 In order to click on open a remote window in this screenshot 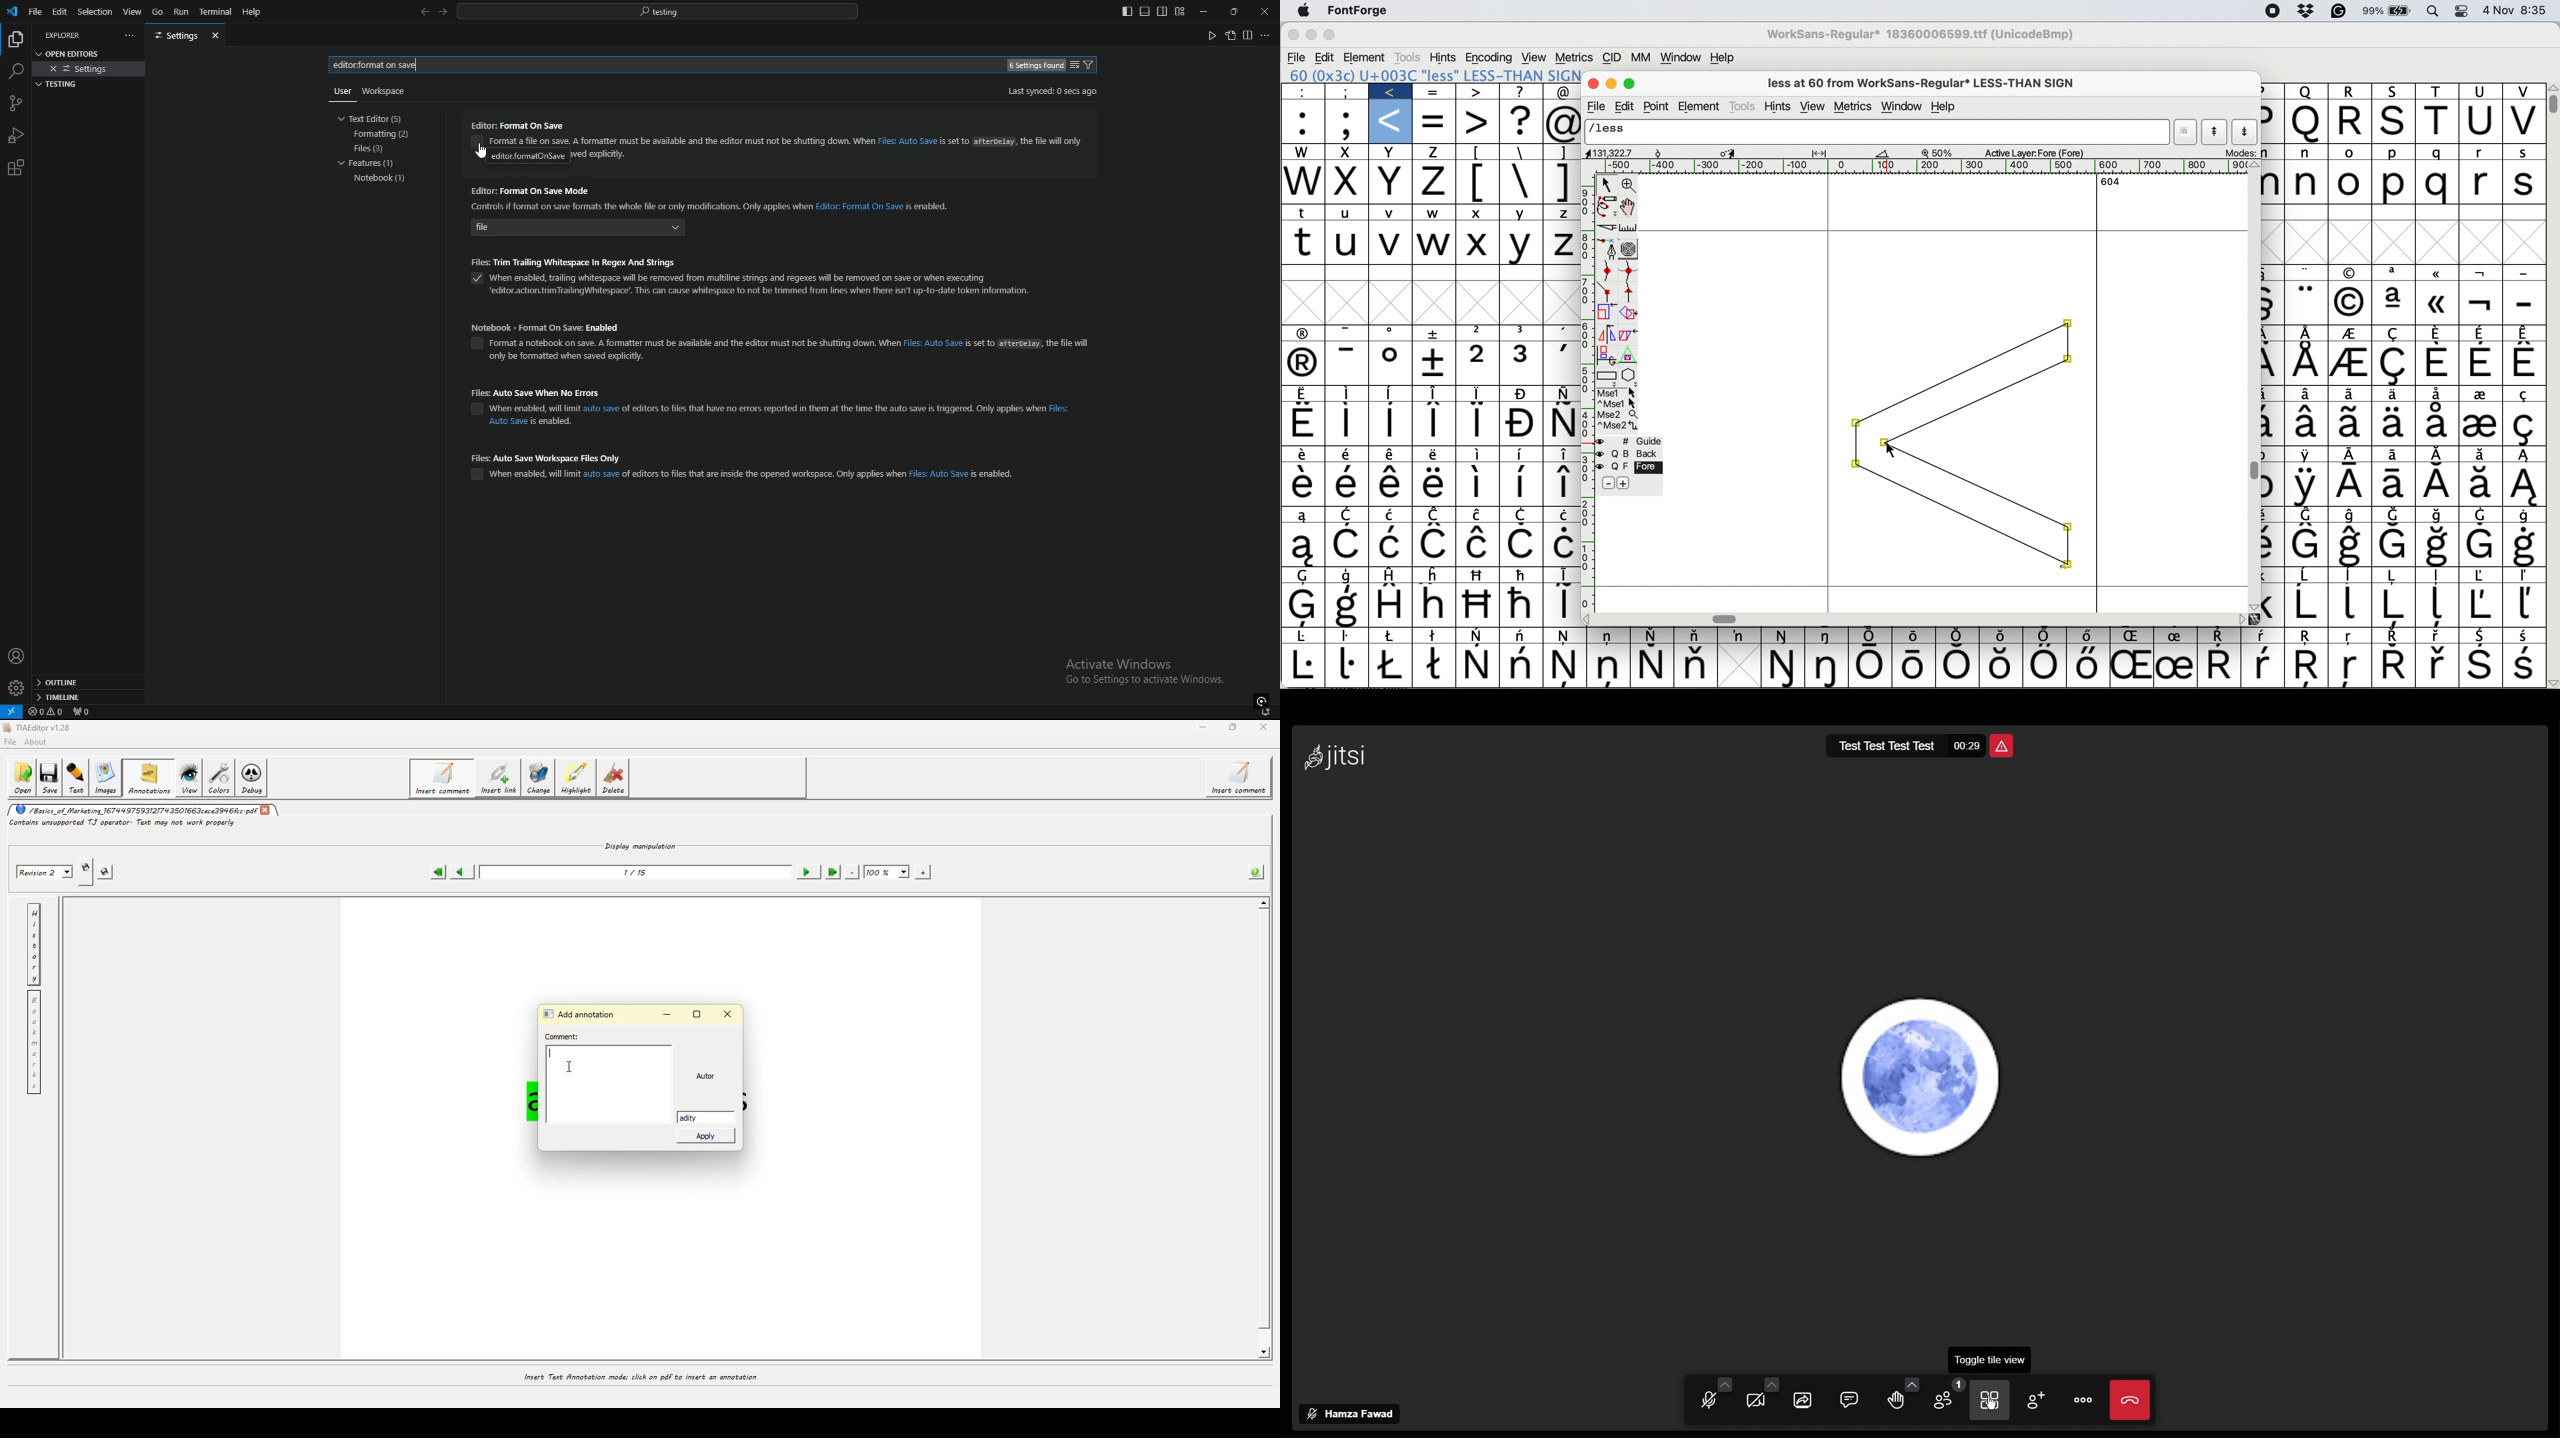, I will do `click(12, 712)`.